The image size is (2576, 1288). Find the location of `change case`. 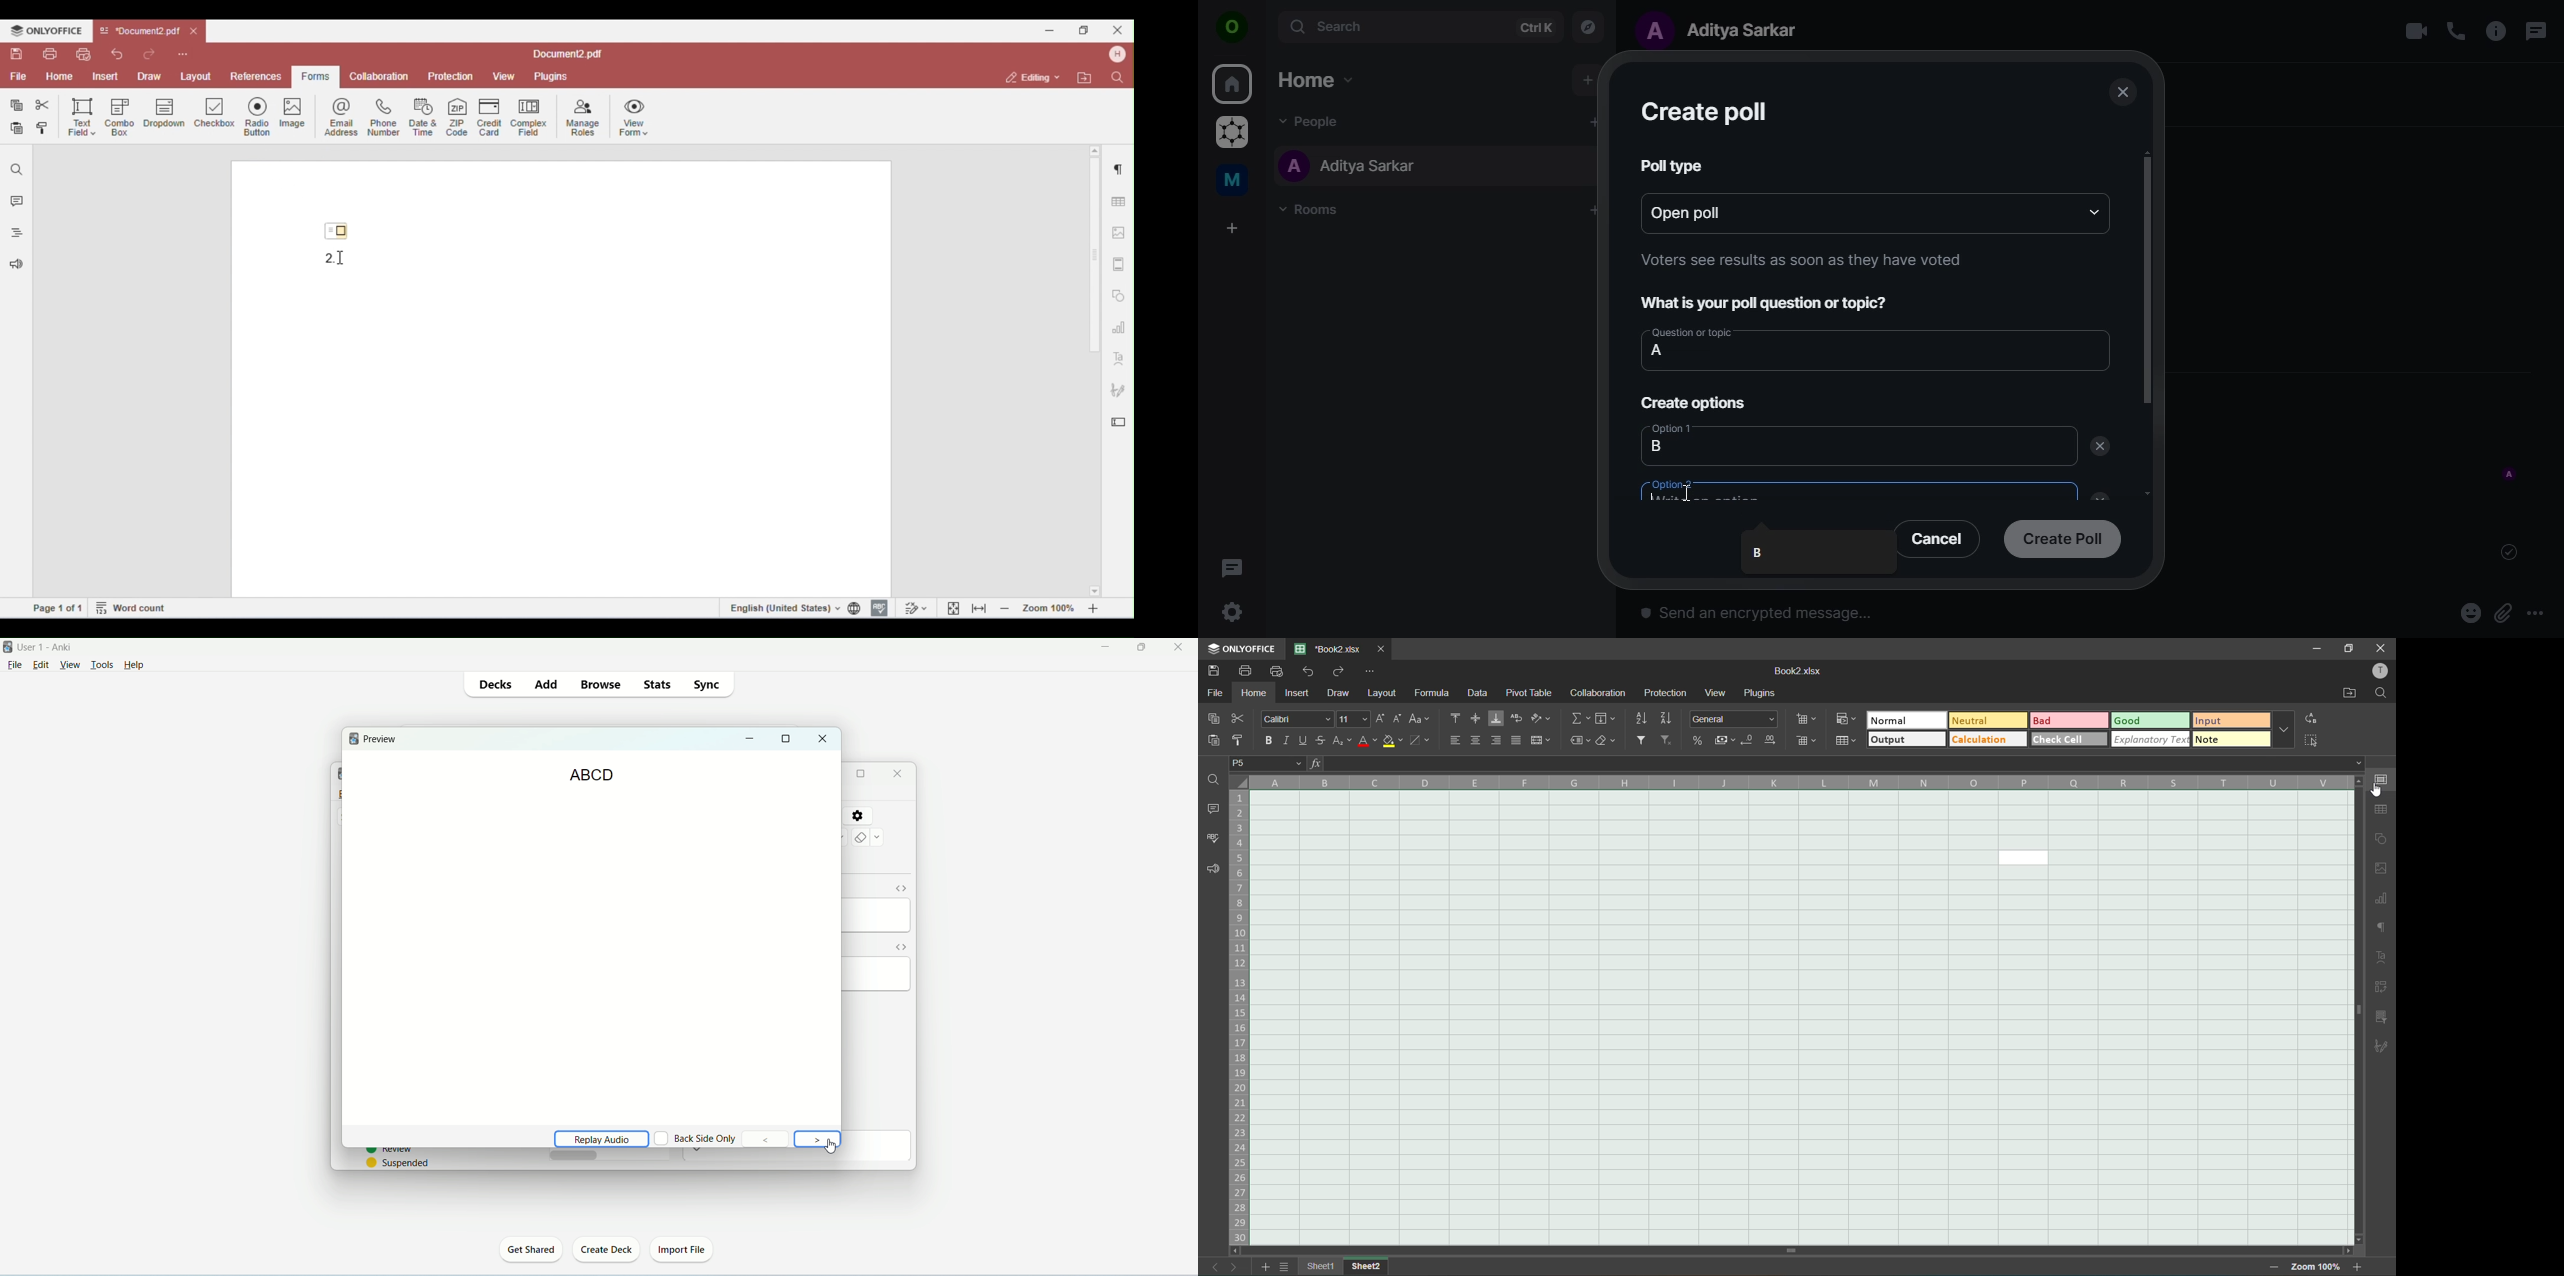

change case is located at coordinates (1420, 720).